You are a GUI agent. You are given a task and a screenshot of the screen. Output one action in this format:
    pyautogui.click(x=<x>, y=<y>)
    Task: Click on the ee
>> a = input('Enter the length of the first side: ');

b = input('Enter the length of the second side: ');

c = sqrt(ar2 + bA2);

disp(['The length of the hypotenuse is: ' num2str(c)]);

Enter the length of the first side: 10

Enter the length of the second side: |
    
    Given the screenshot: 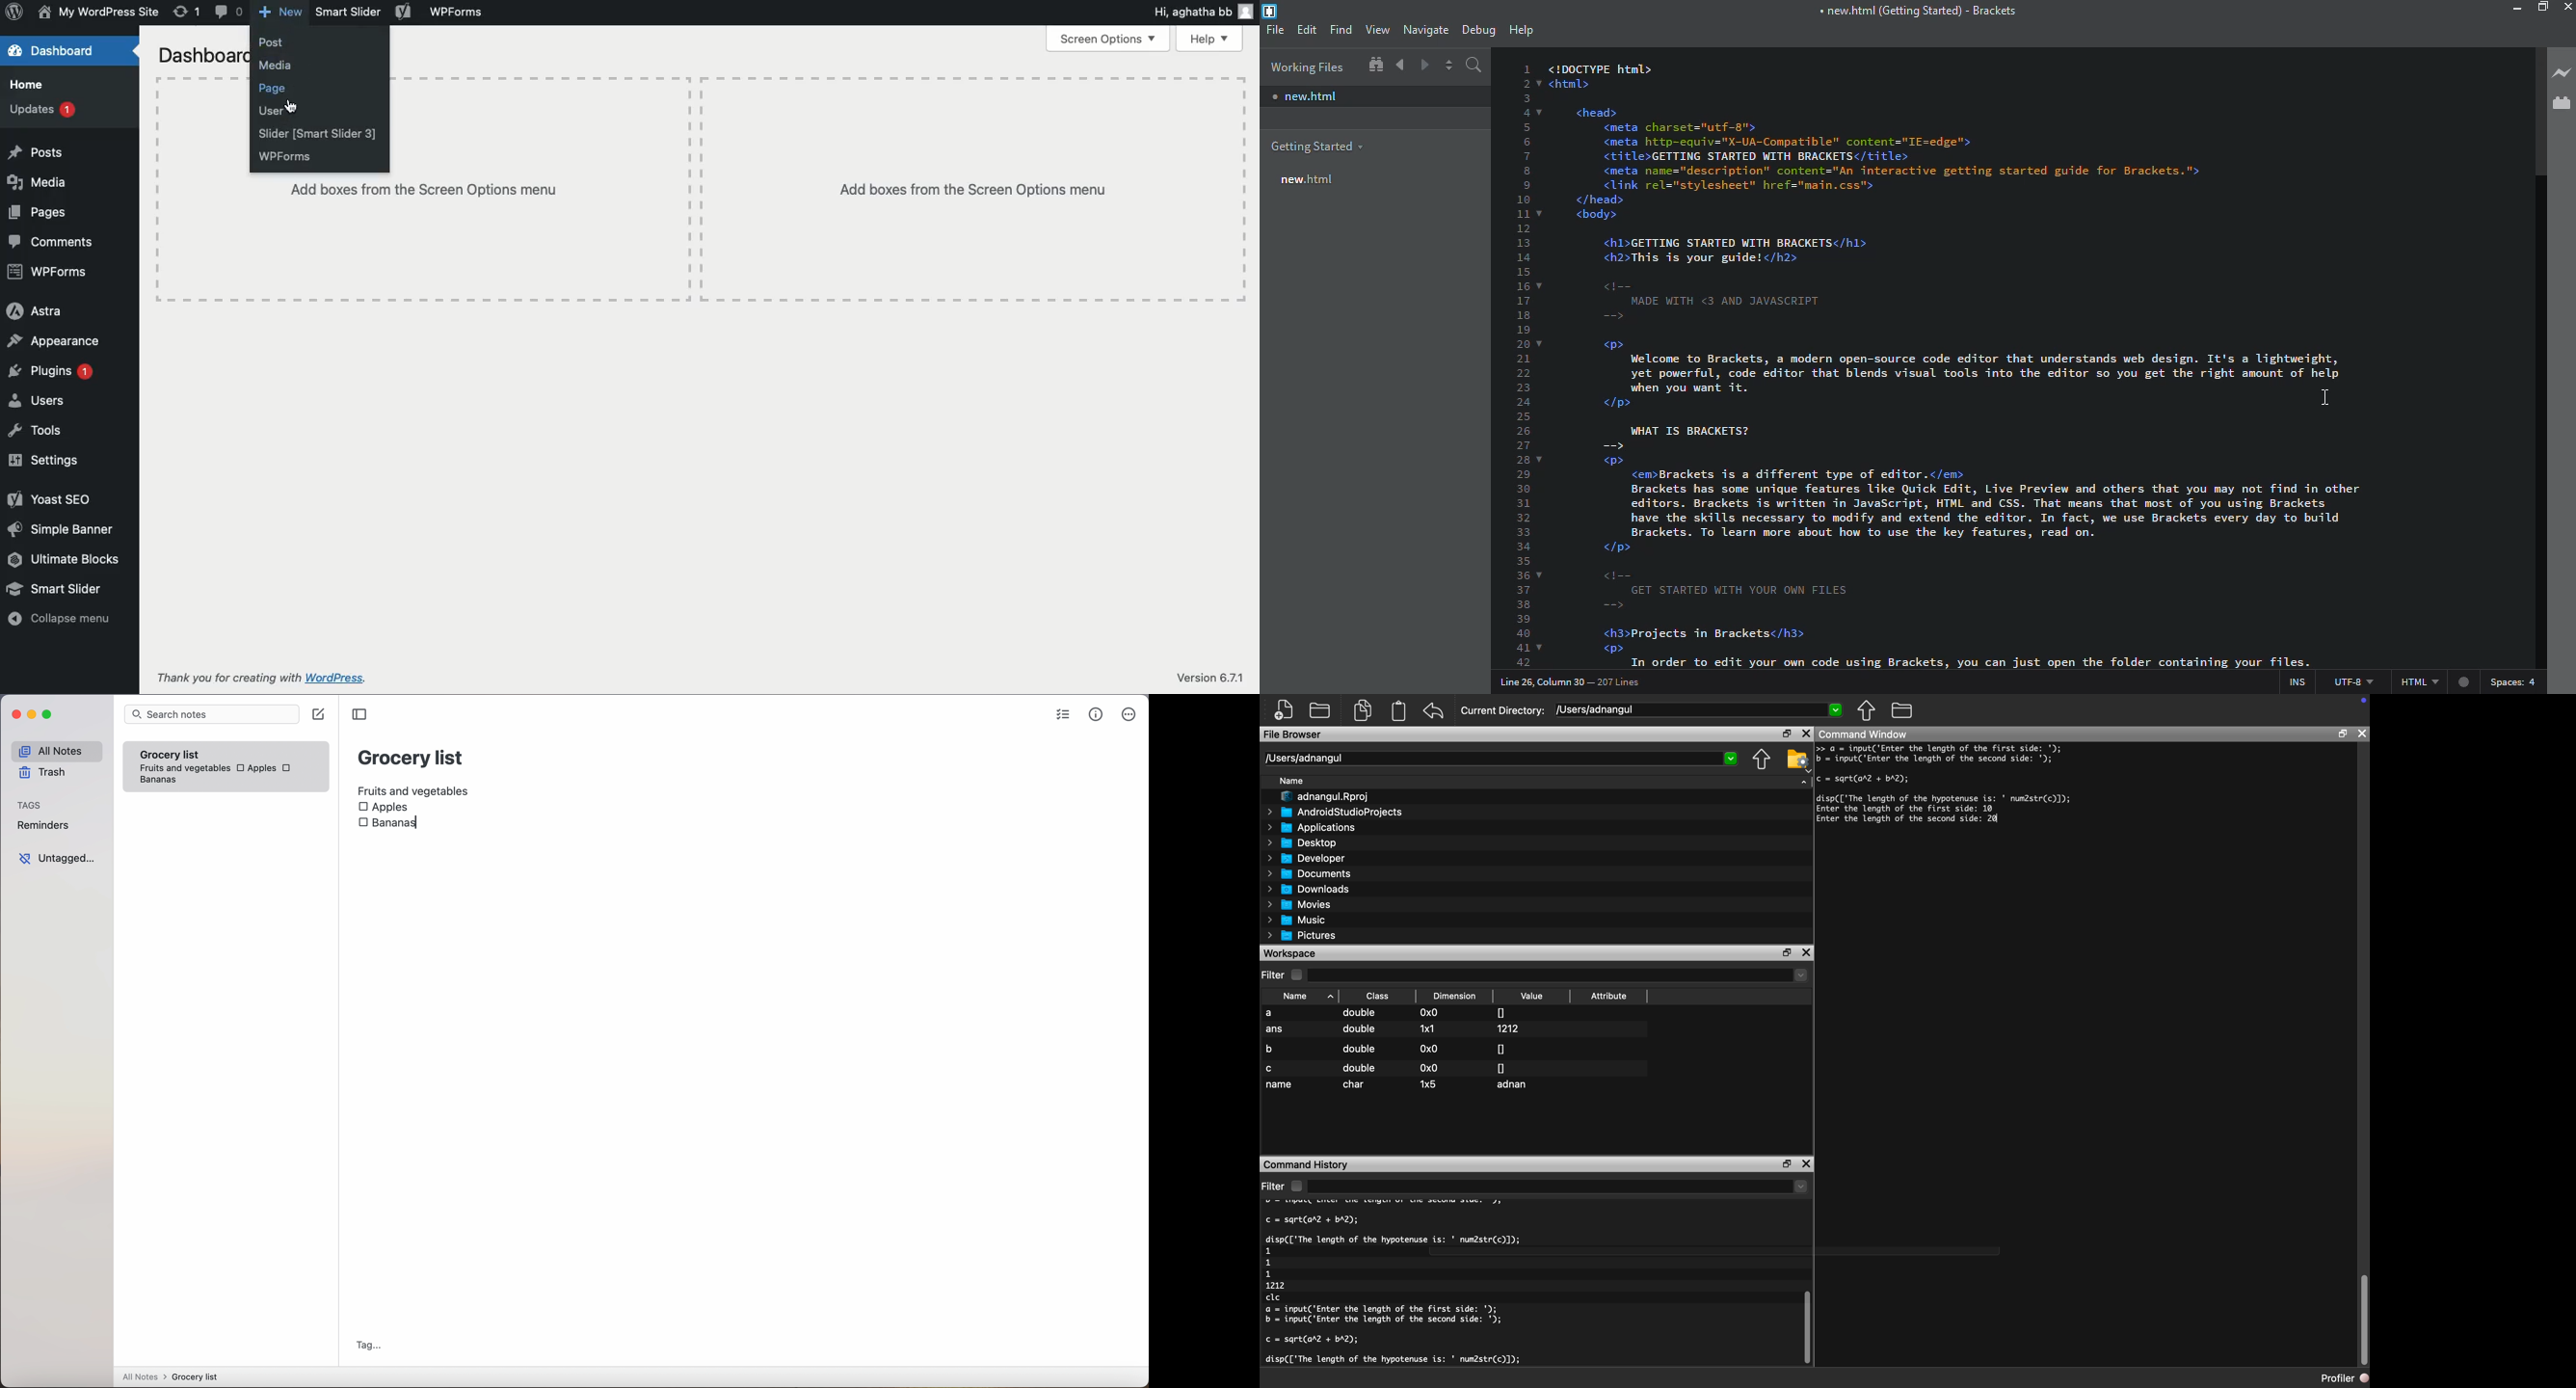 What is the action you would take?
    pyautogui.click(x=1963, y=792)
    